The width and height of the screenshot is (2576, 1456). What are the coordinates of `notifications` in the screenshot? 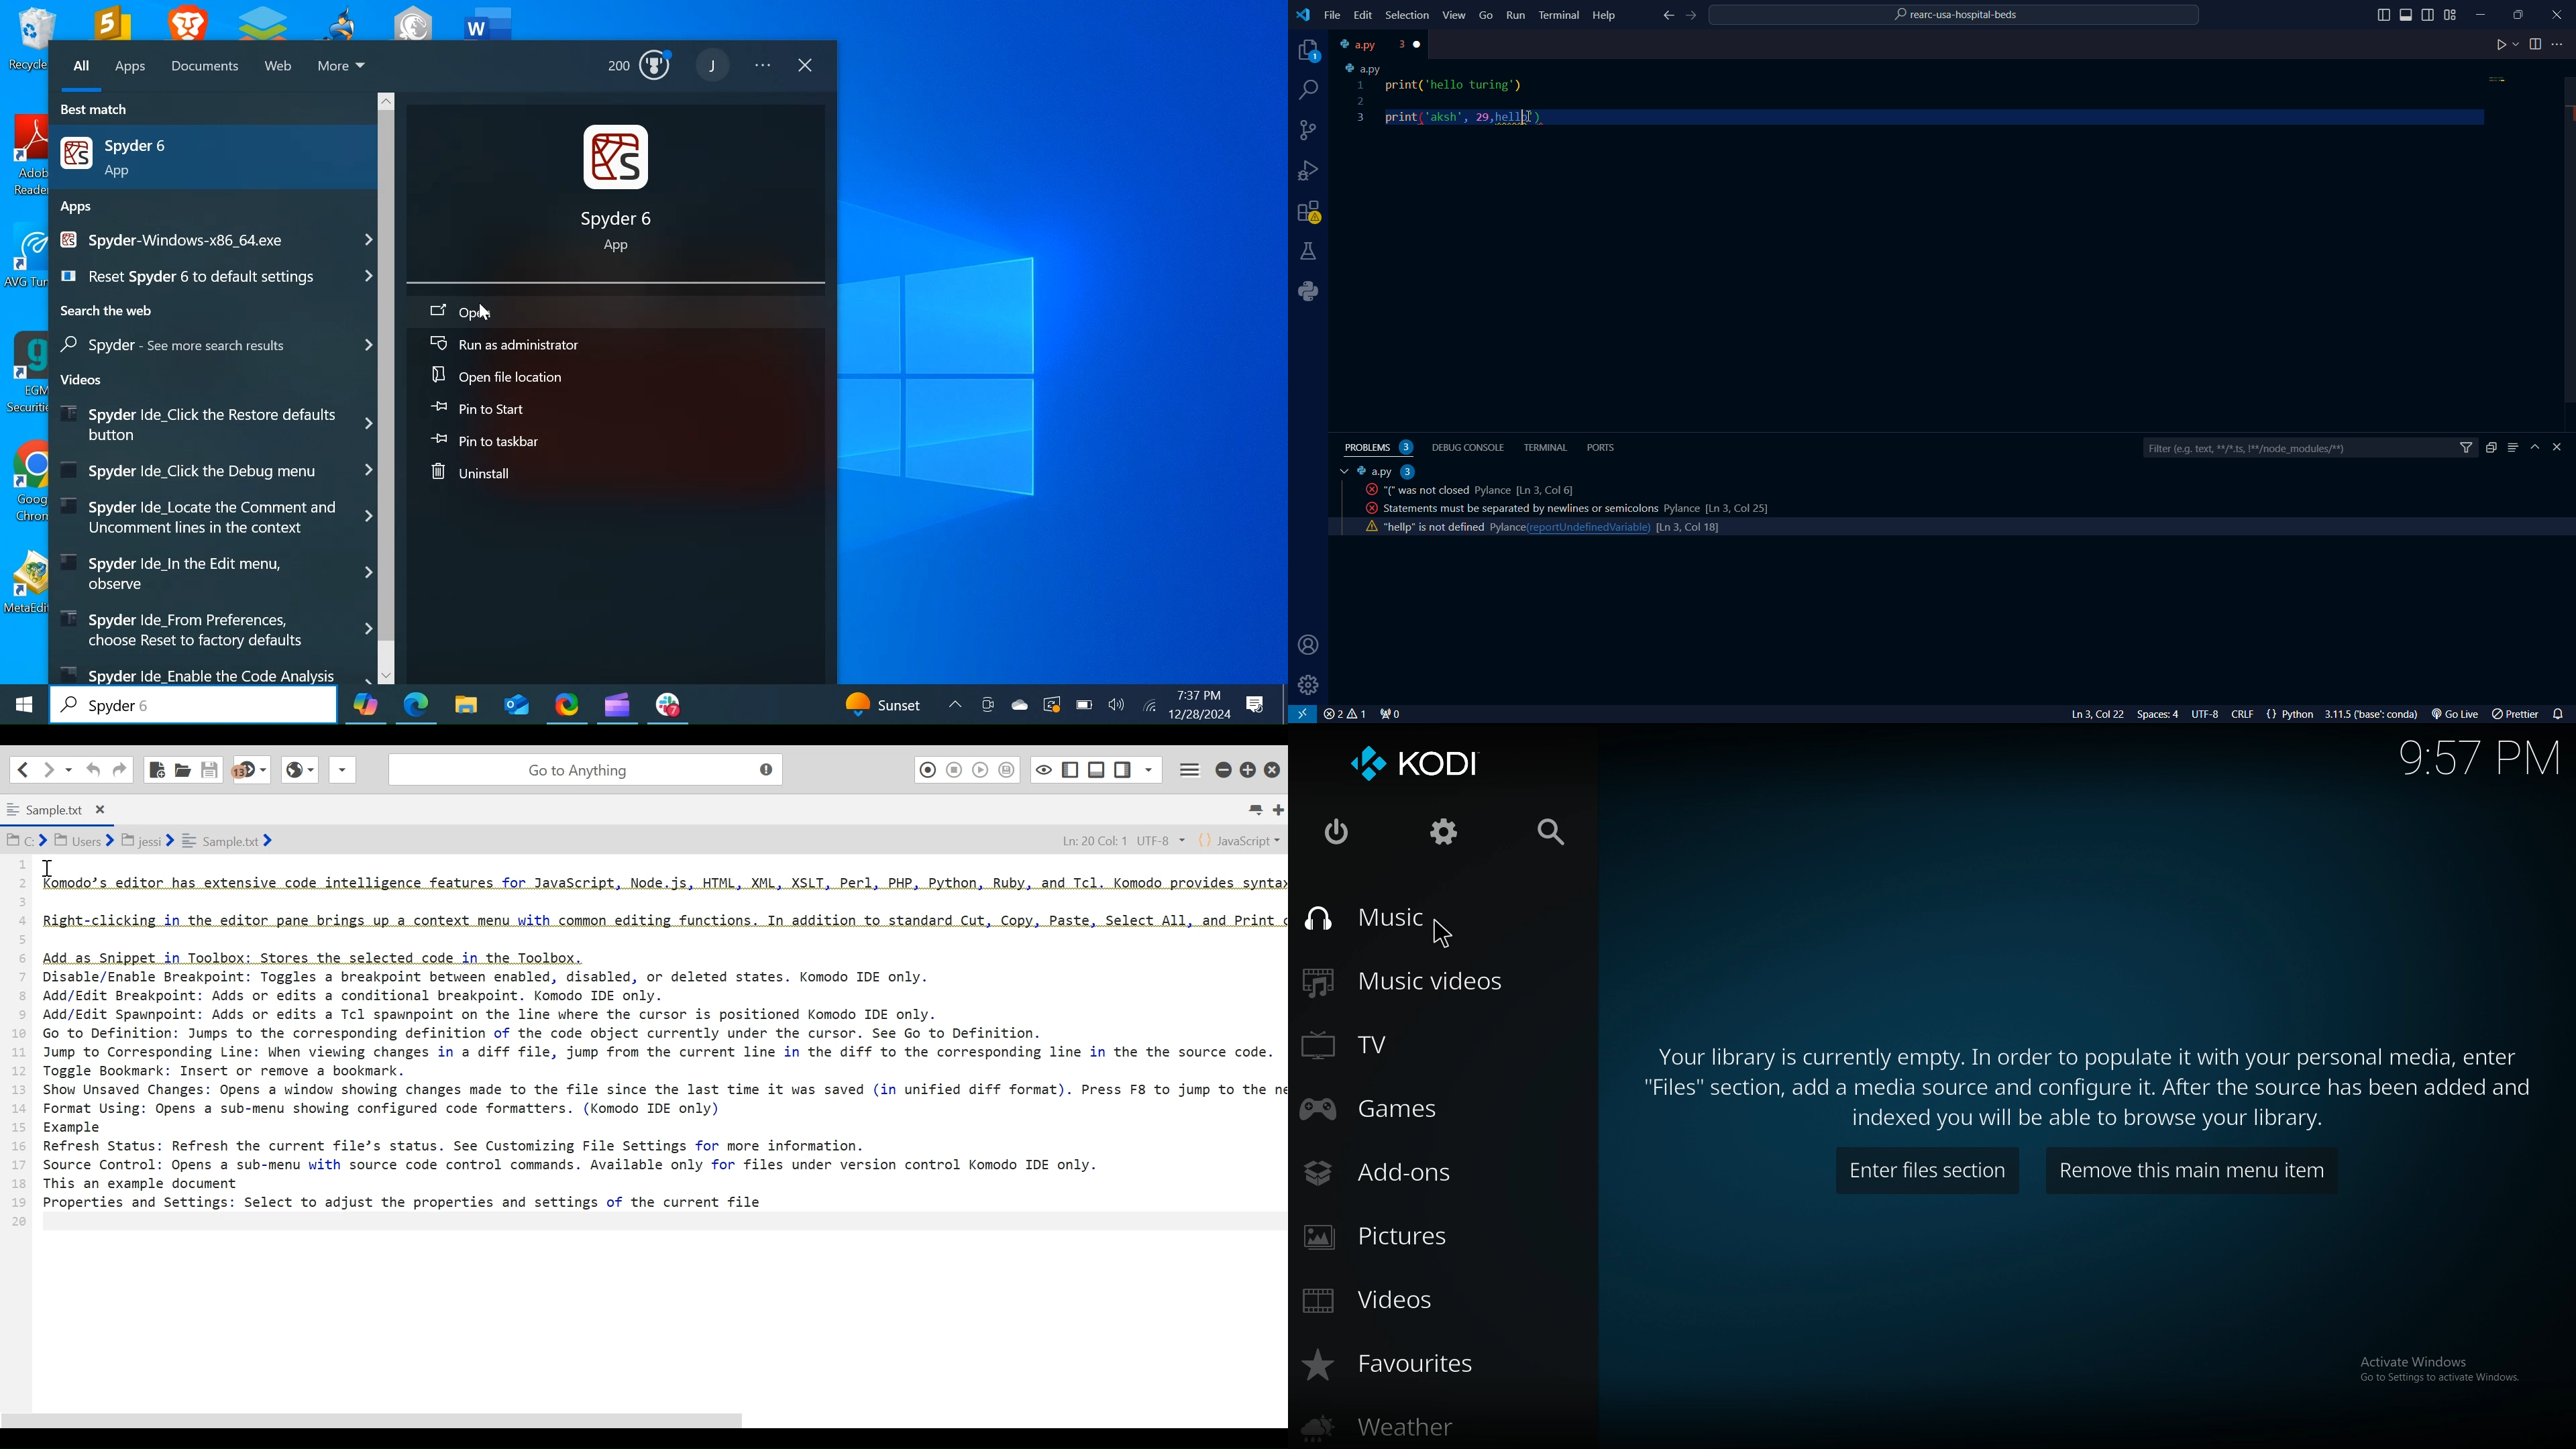 It's located at (2561, 712).